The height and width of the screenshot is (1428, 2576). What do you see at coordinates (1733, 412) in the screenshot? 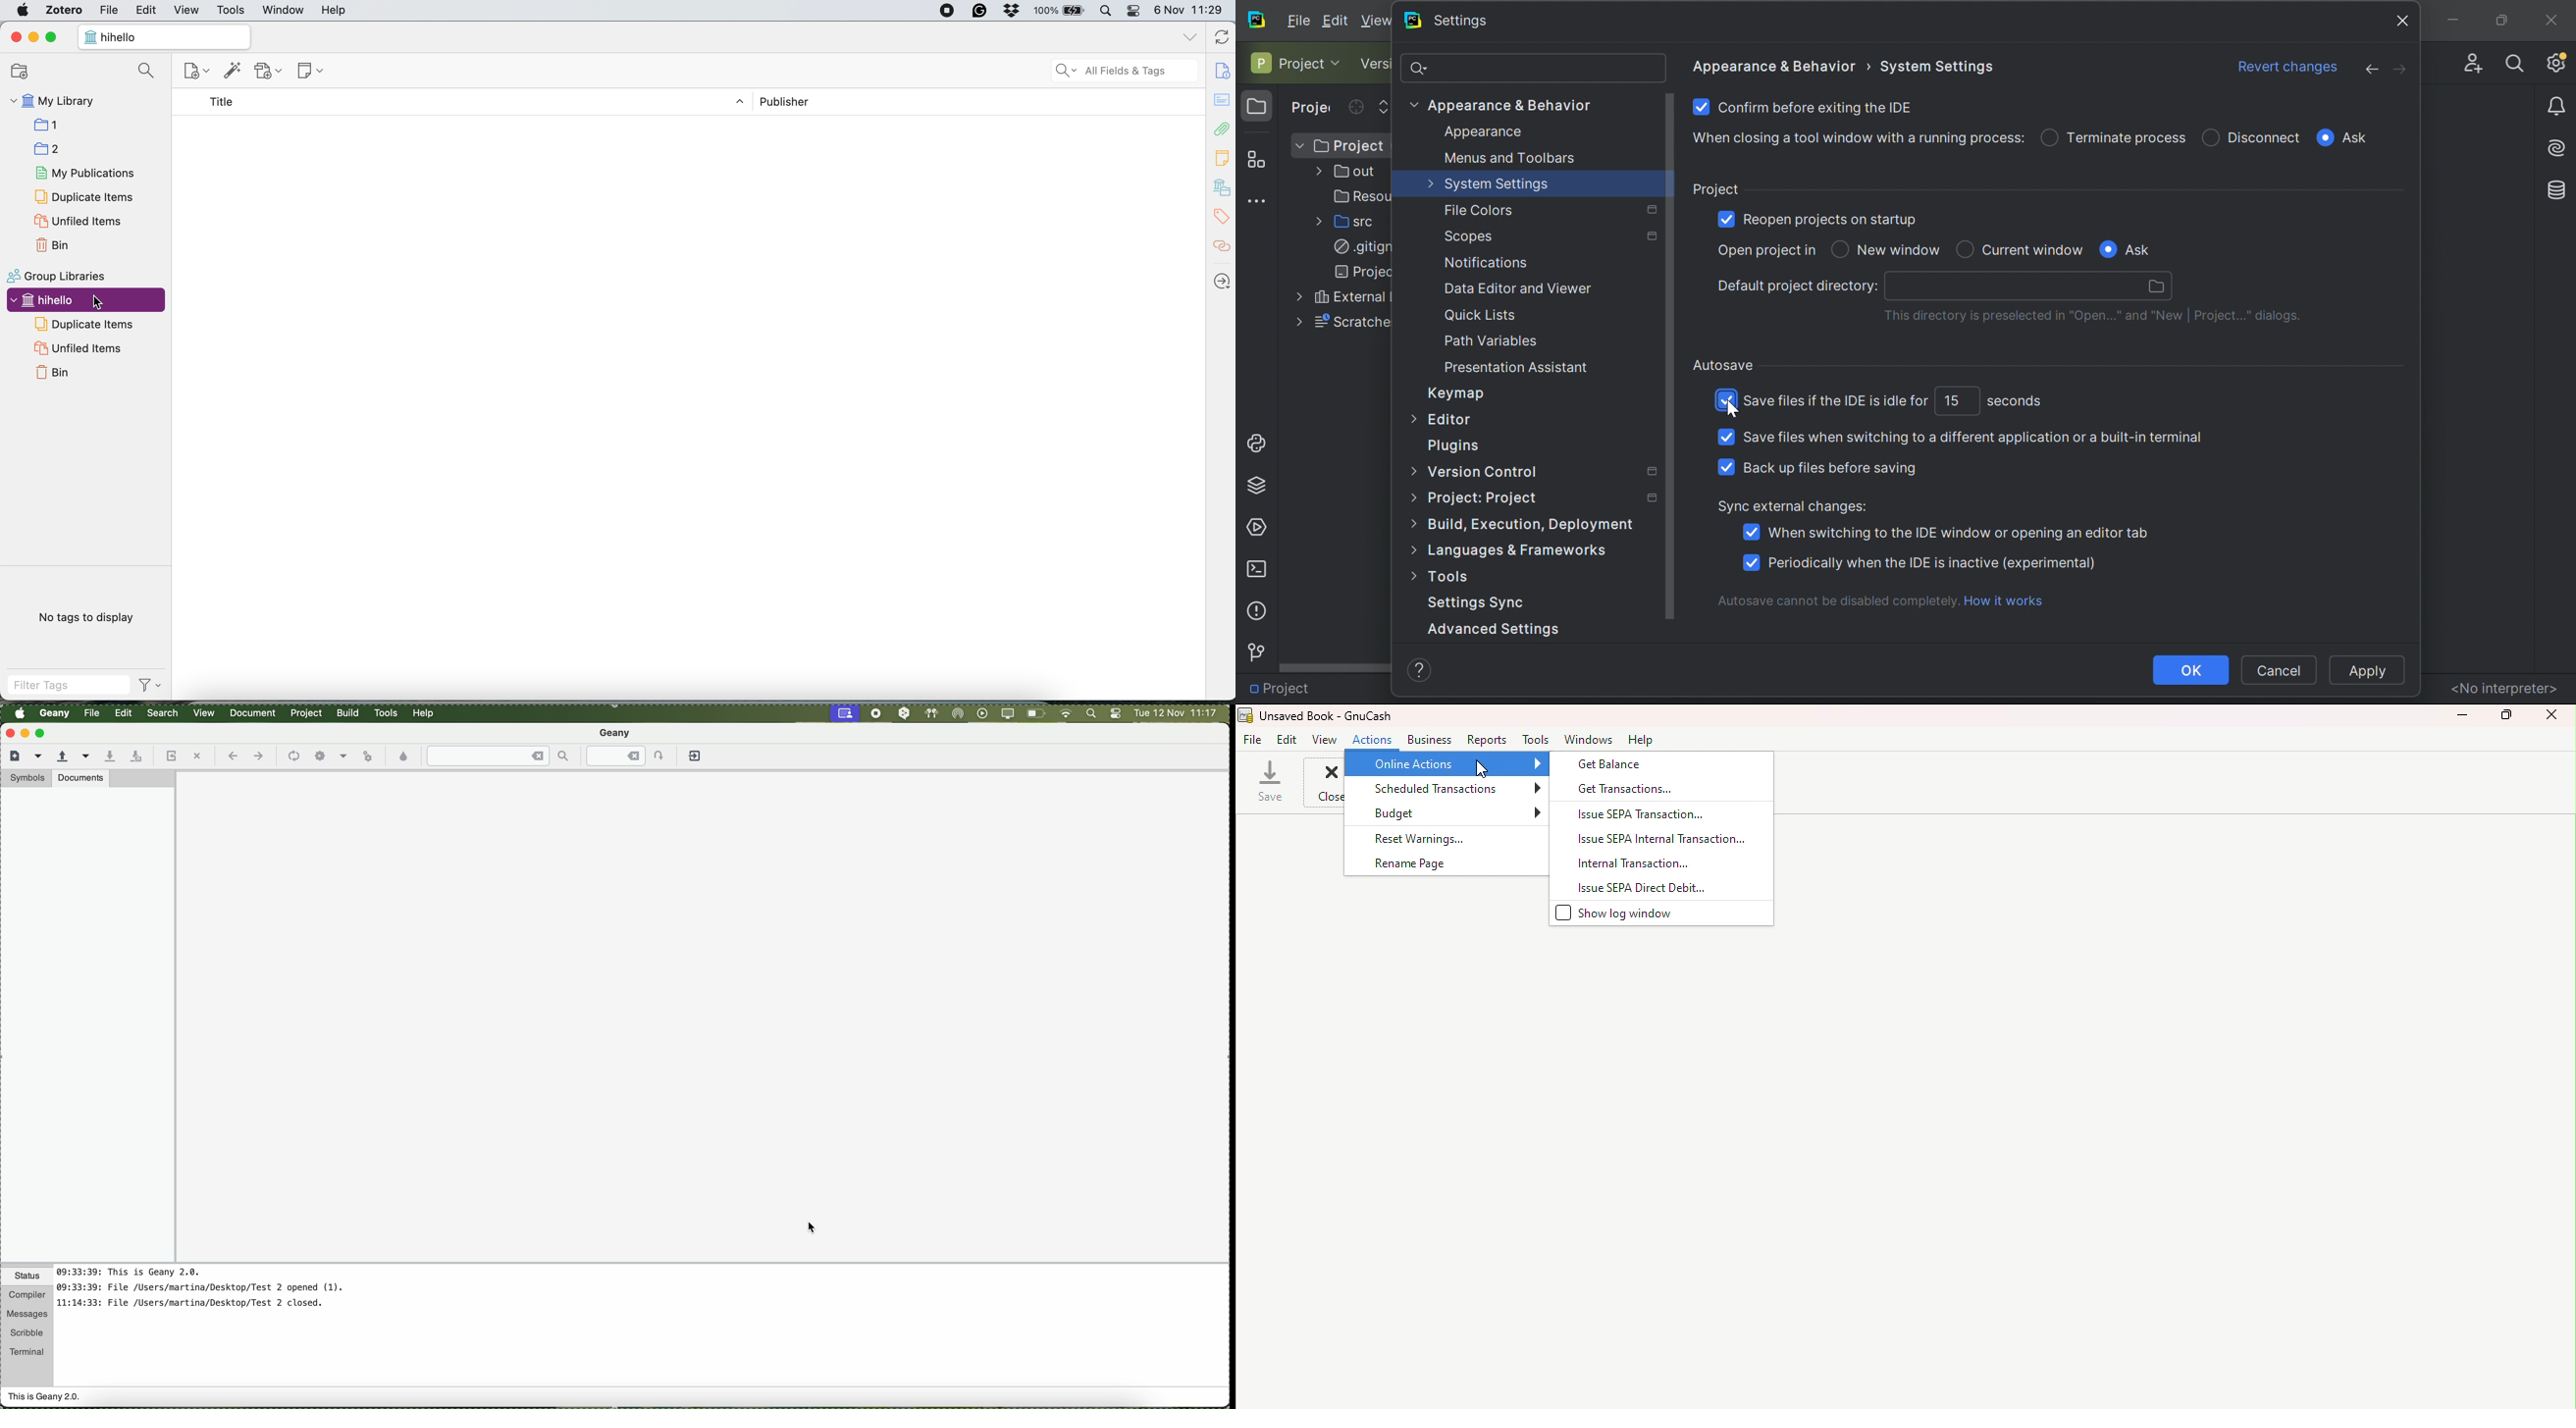
I see `cursor` at bounding box center [1733, 412].